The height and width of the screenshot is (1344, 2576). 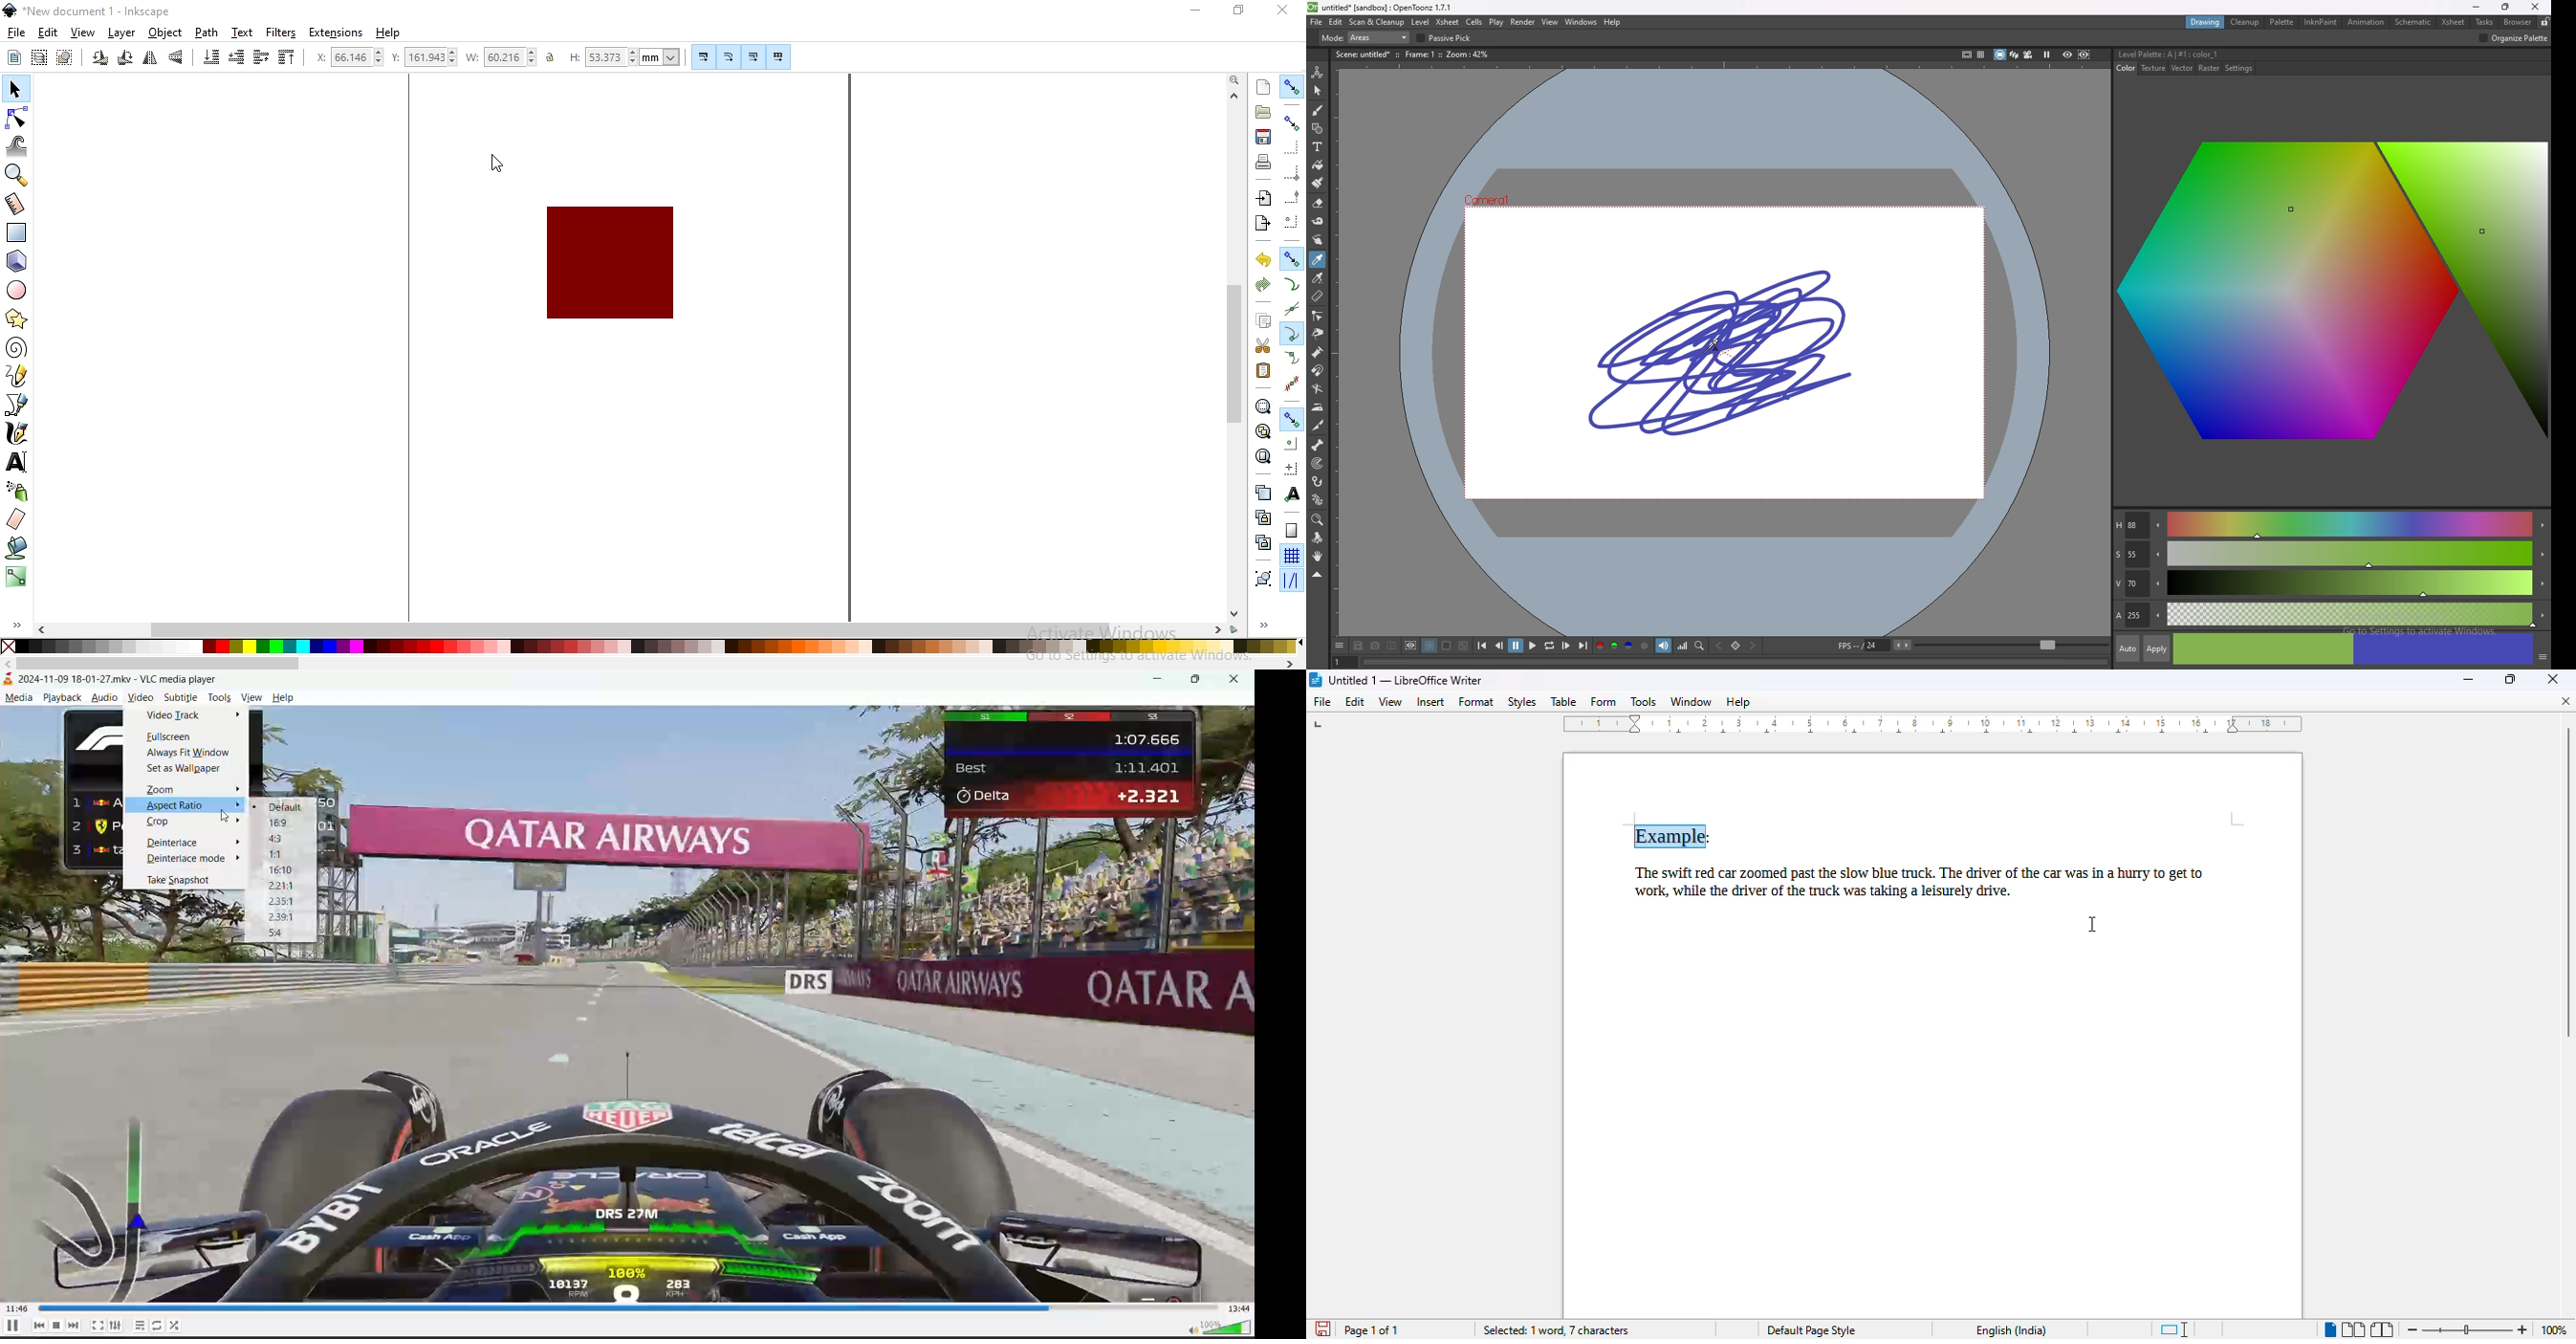 I want to click on 161.943, so click(x=432, y=57).